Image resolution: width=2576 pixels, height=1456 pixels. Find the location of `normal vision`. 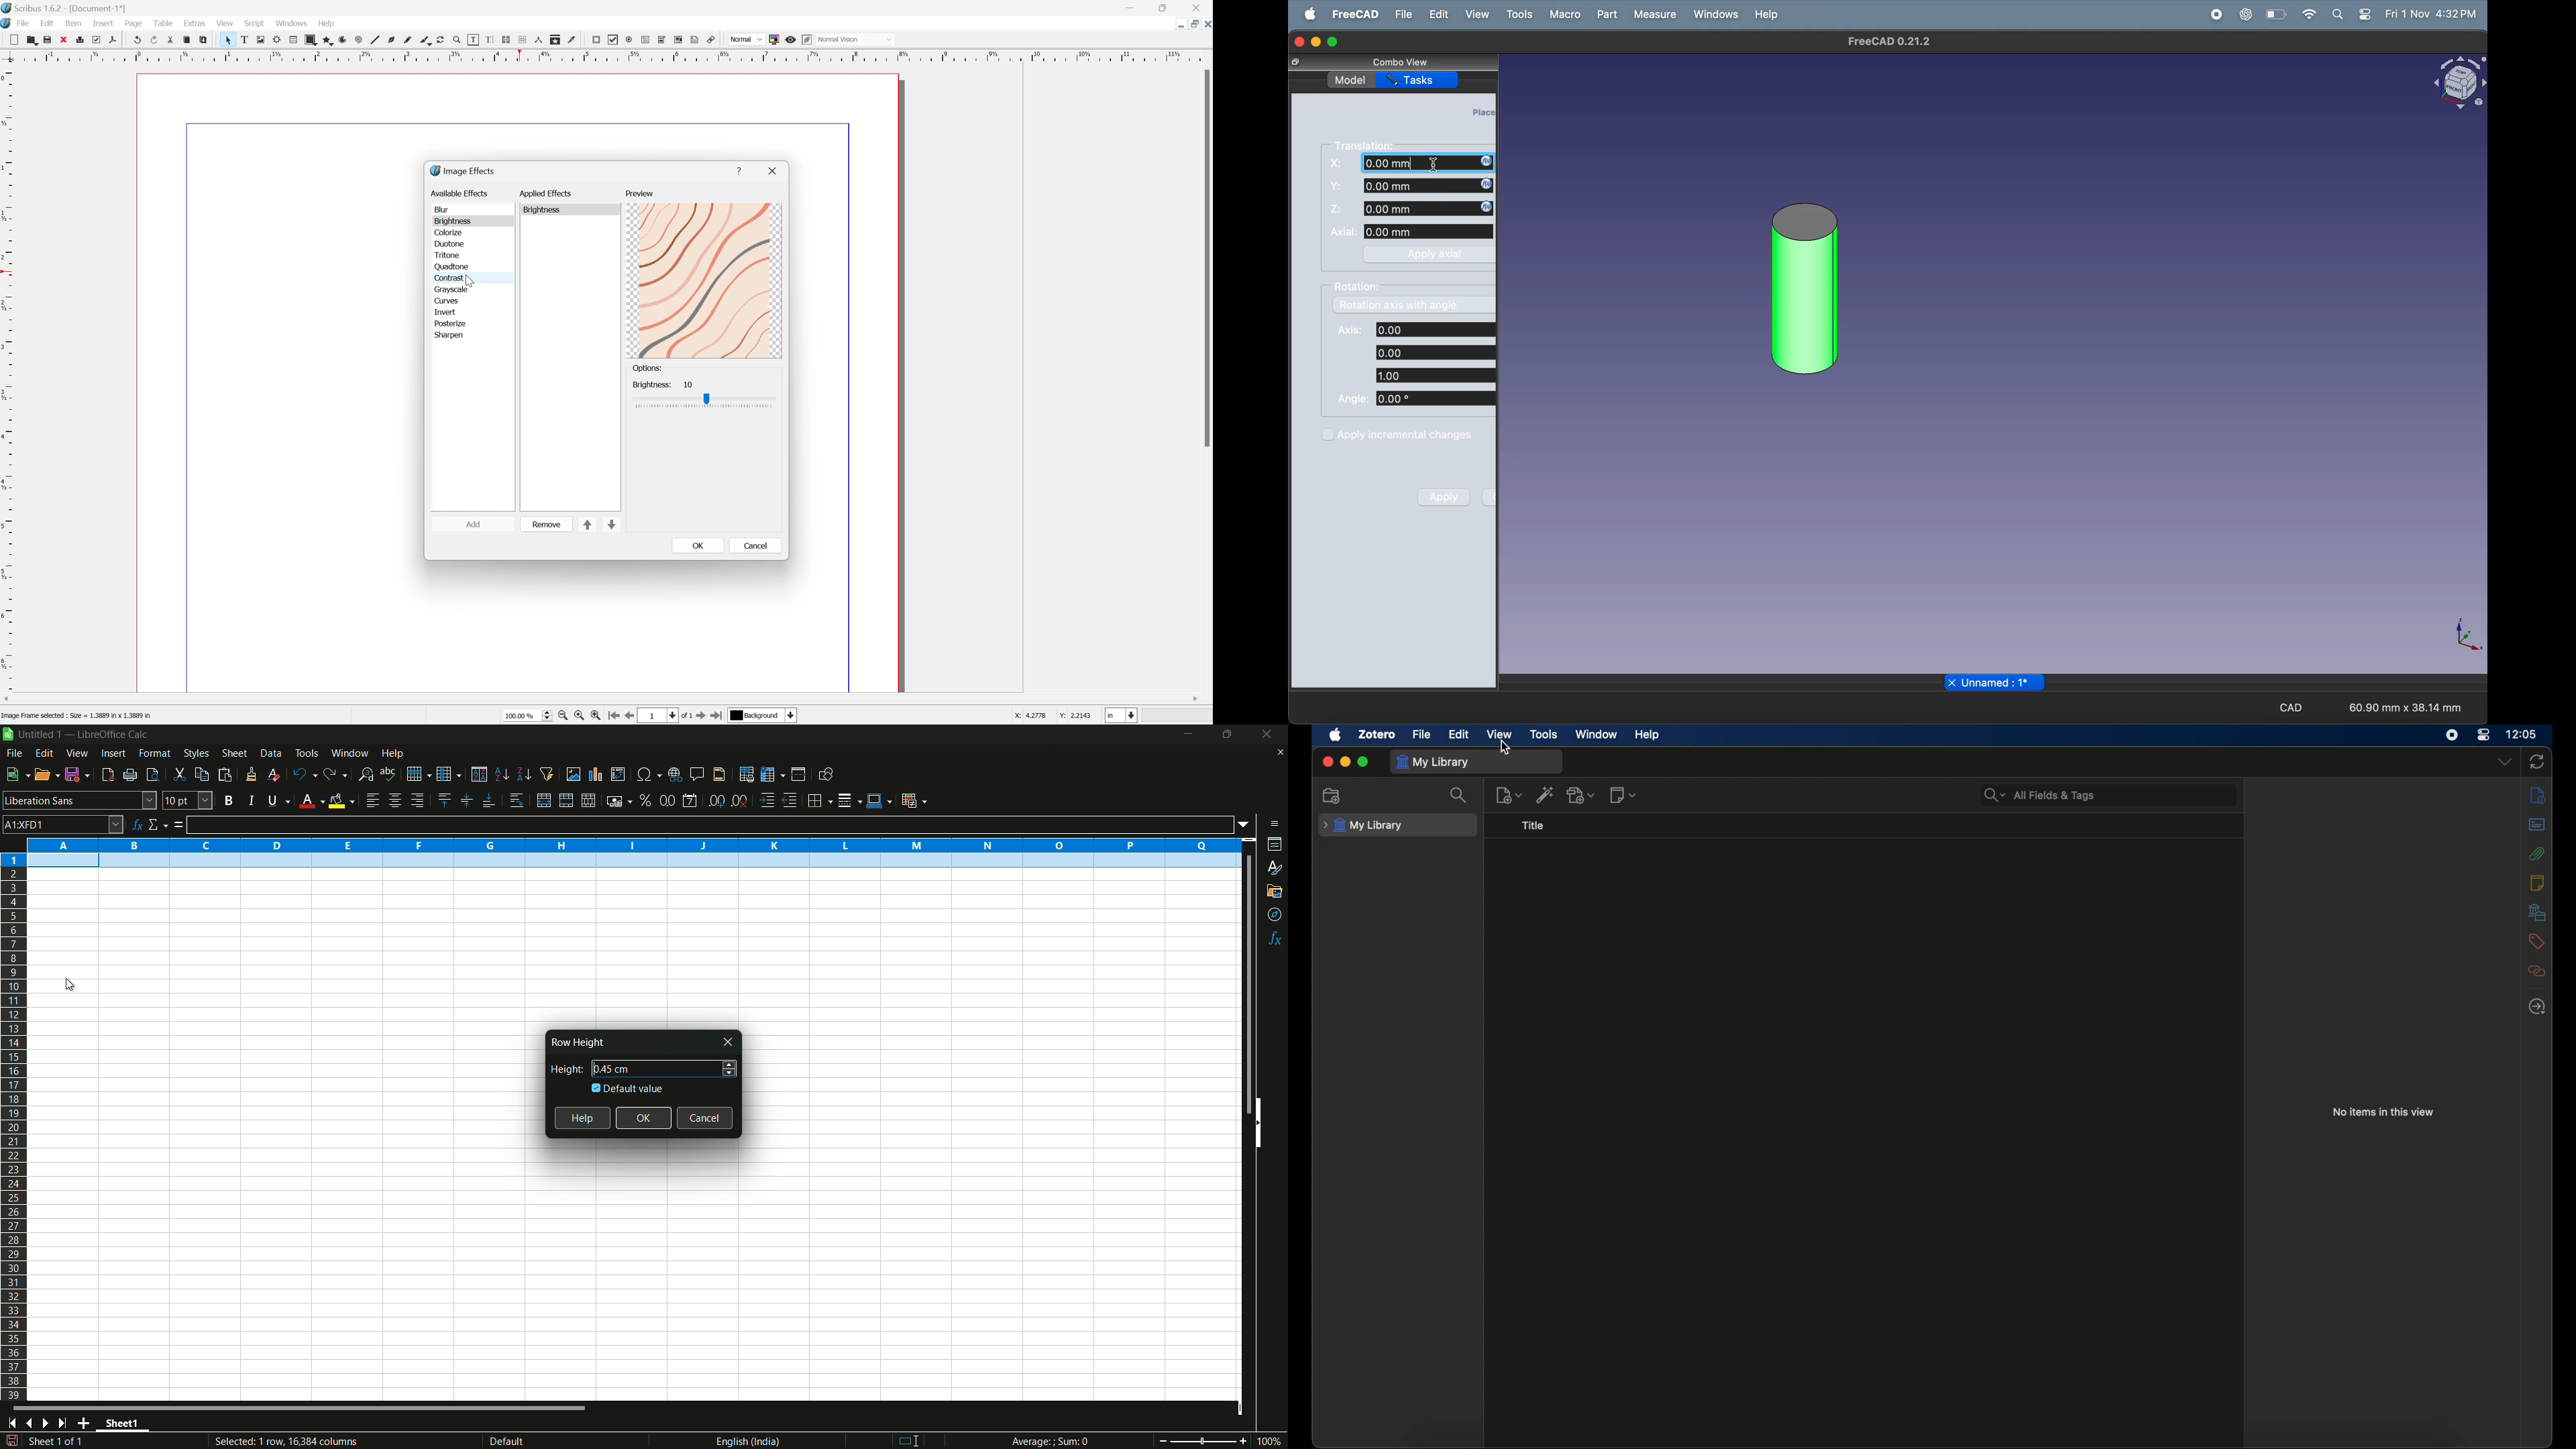

normal vision is located at coordinates (838, 38).